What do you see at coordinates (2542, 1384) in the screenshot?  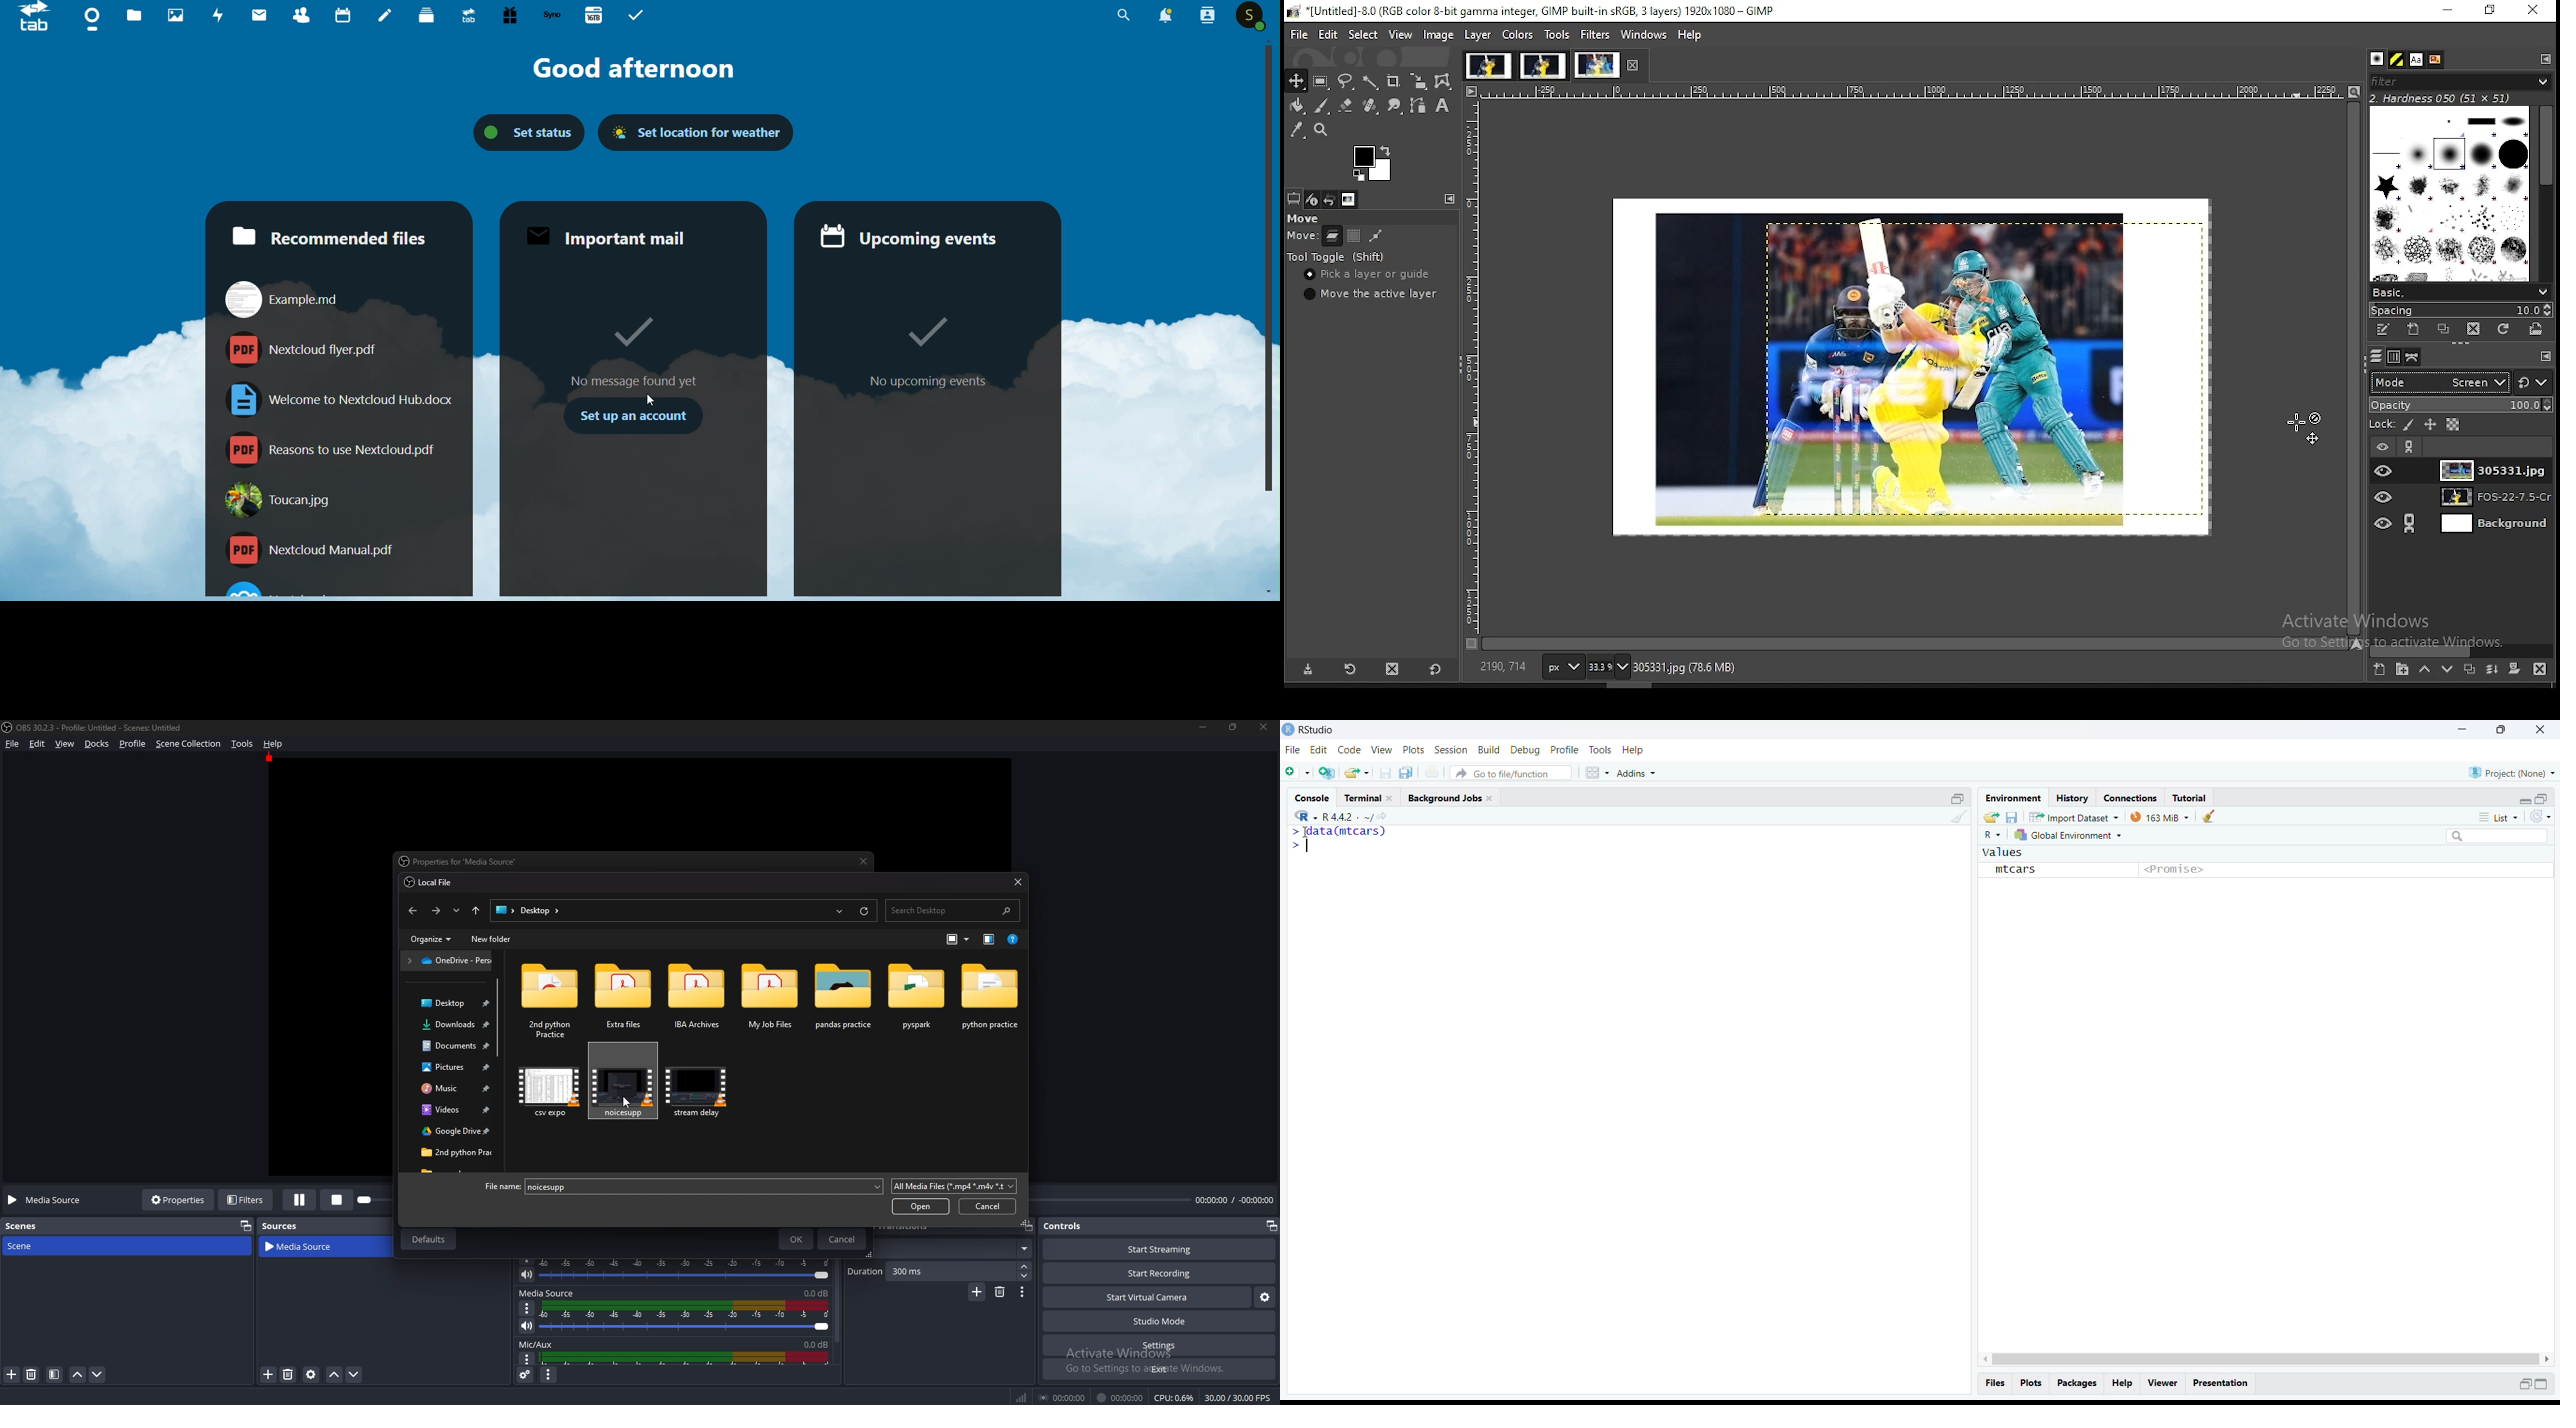 I see `expand/collapse` at bounding box center [2542, 1384].